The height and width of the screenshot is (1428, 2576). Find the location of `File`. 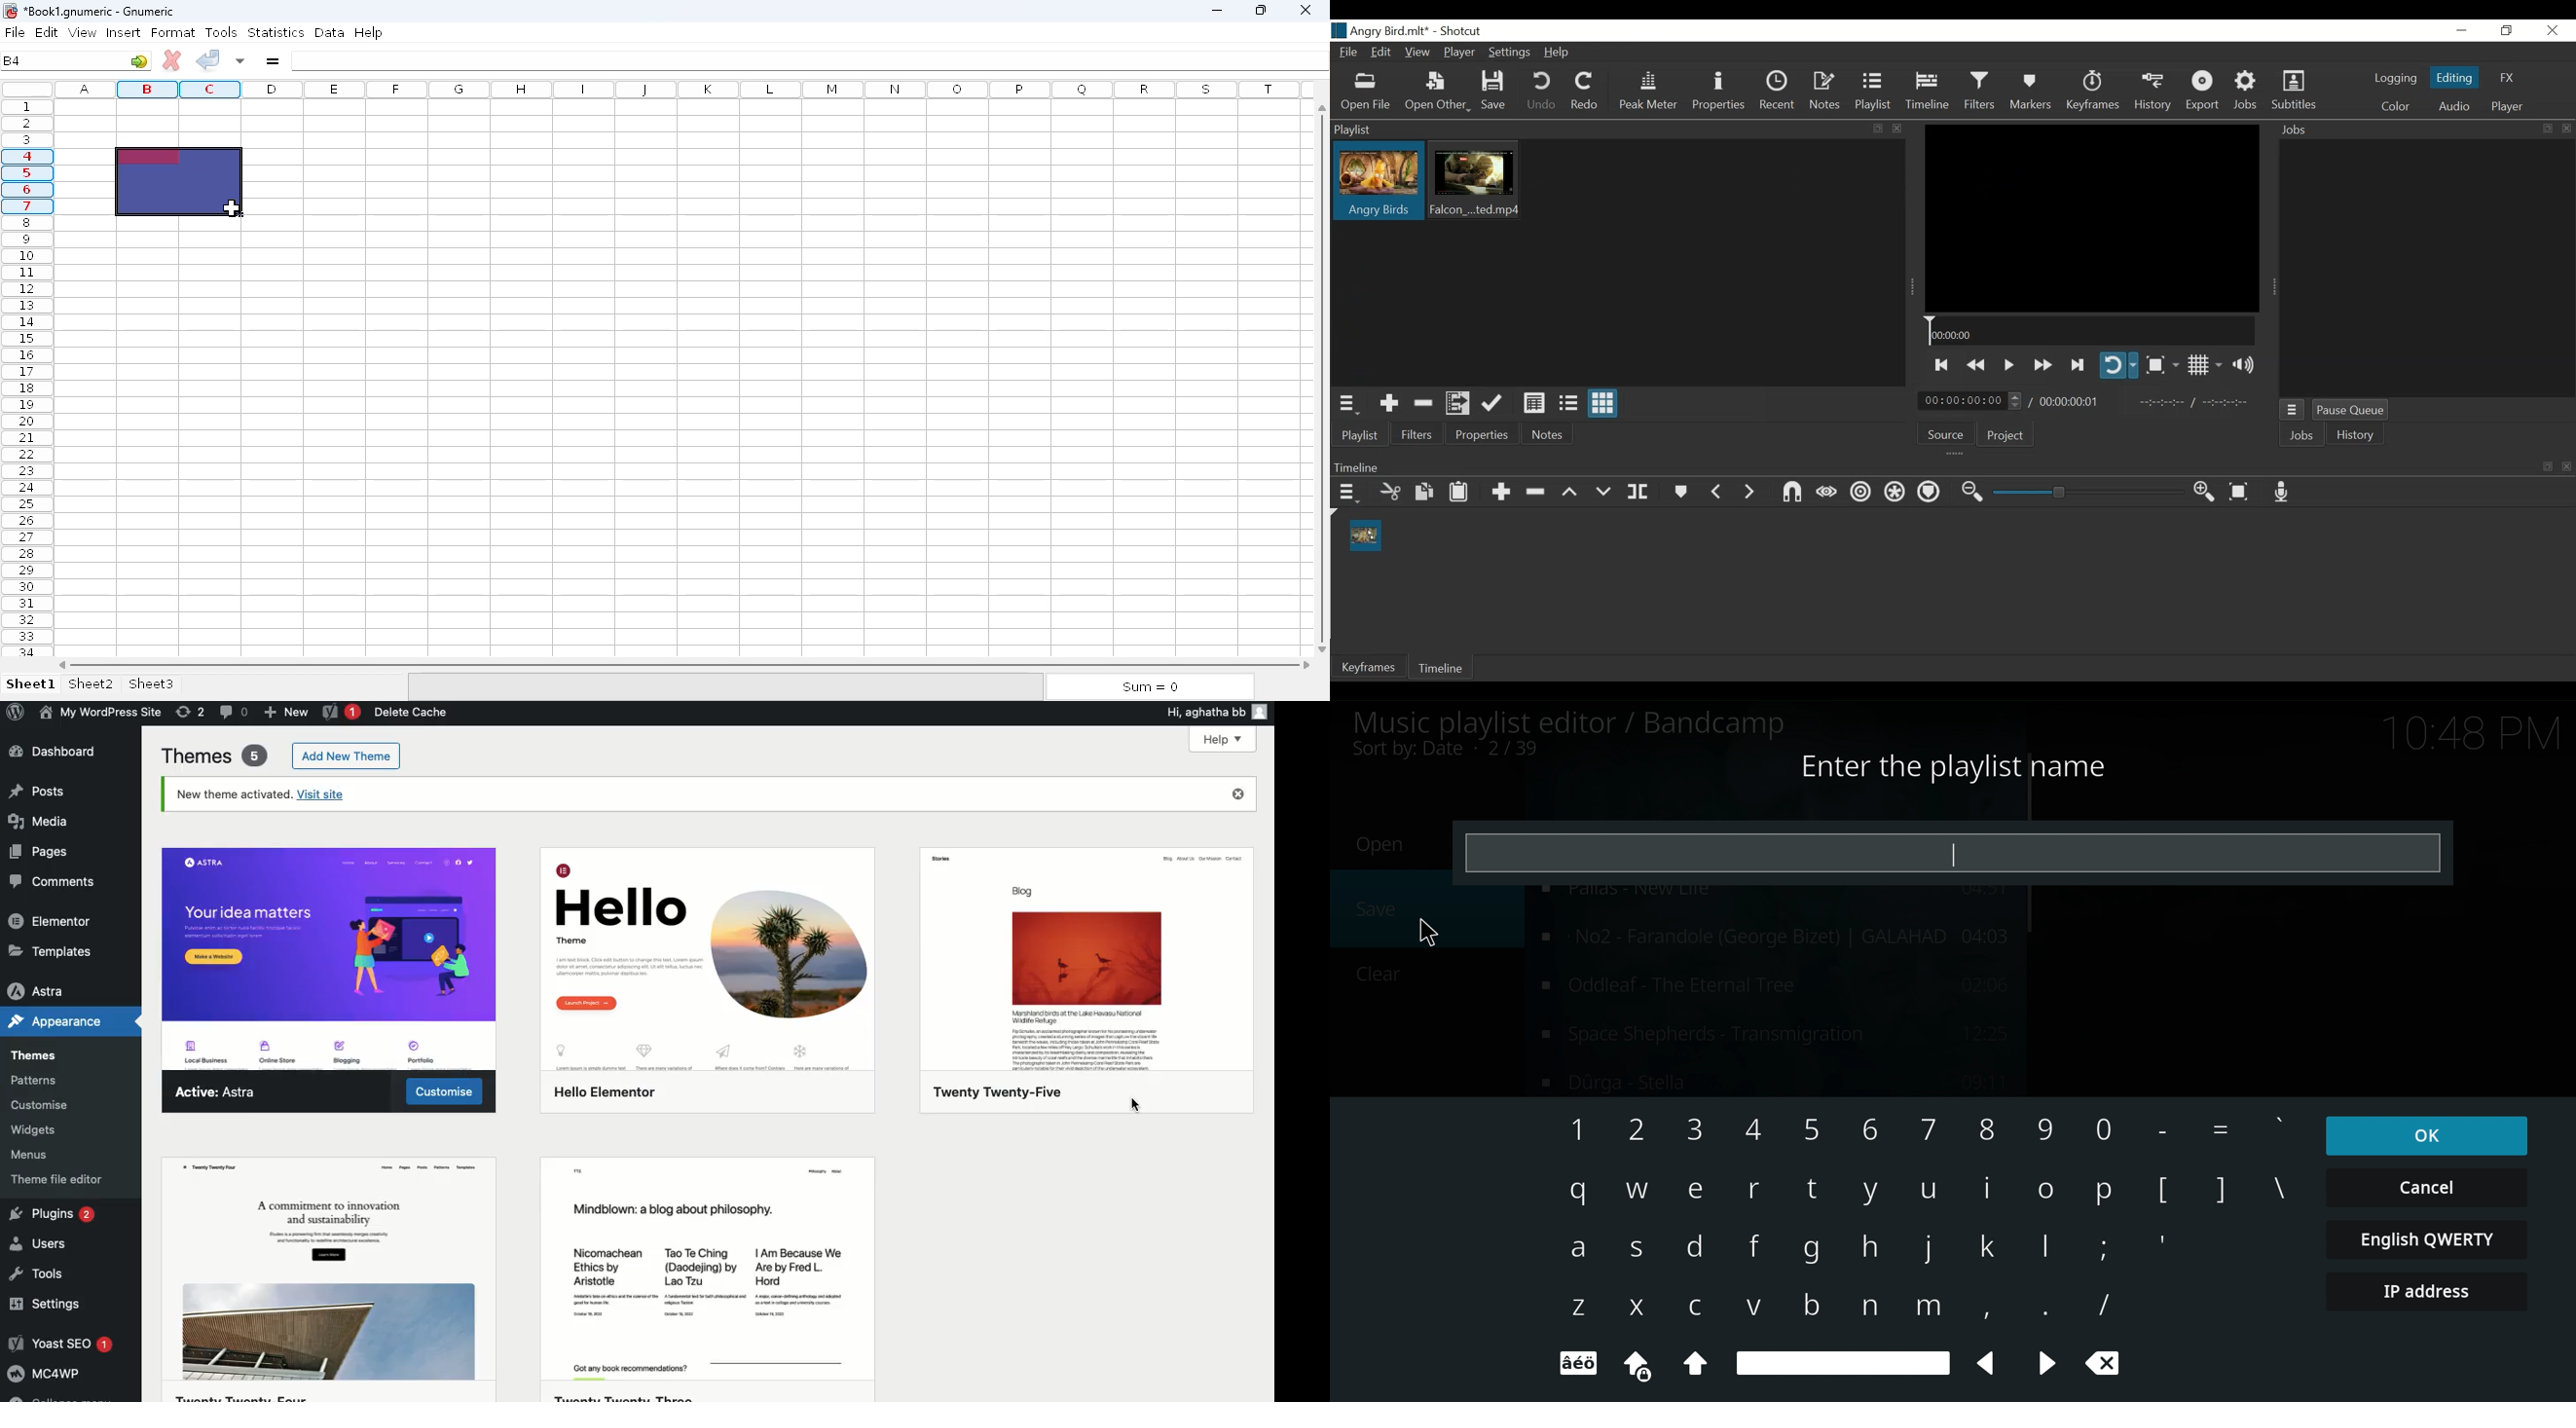

File is located at coordinates (1351, 53).